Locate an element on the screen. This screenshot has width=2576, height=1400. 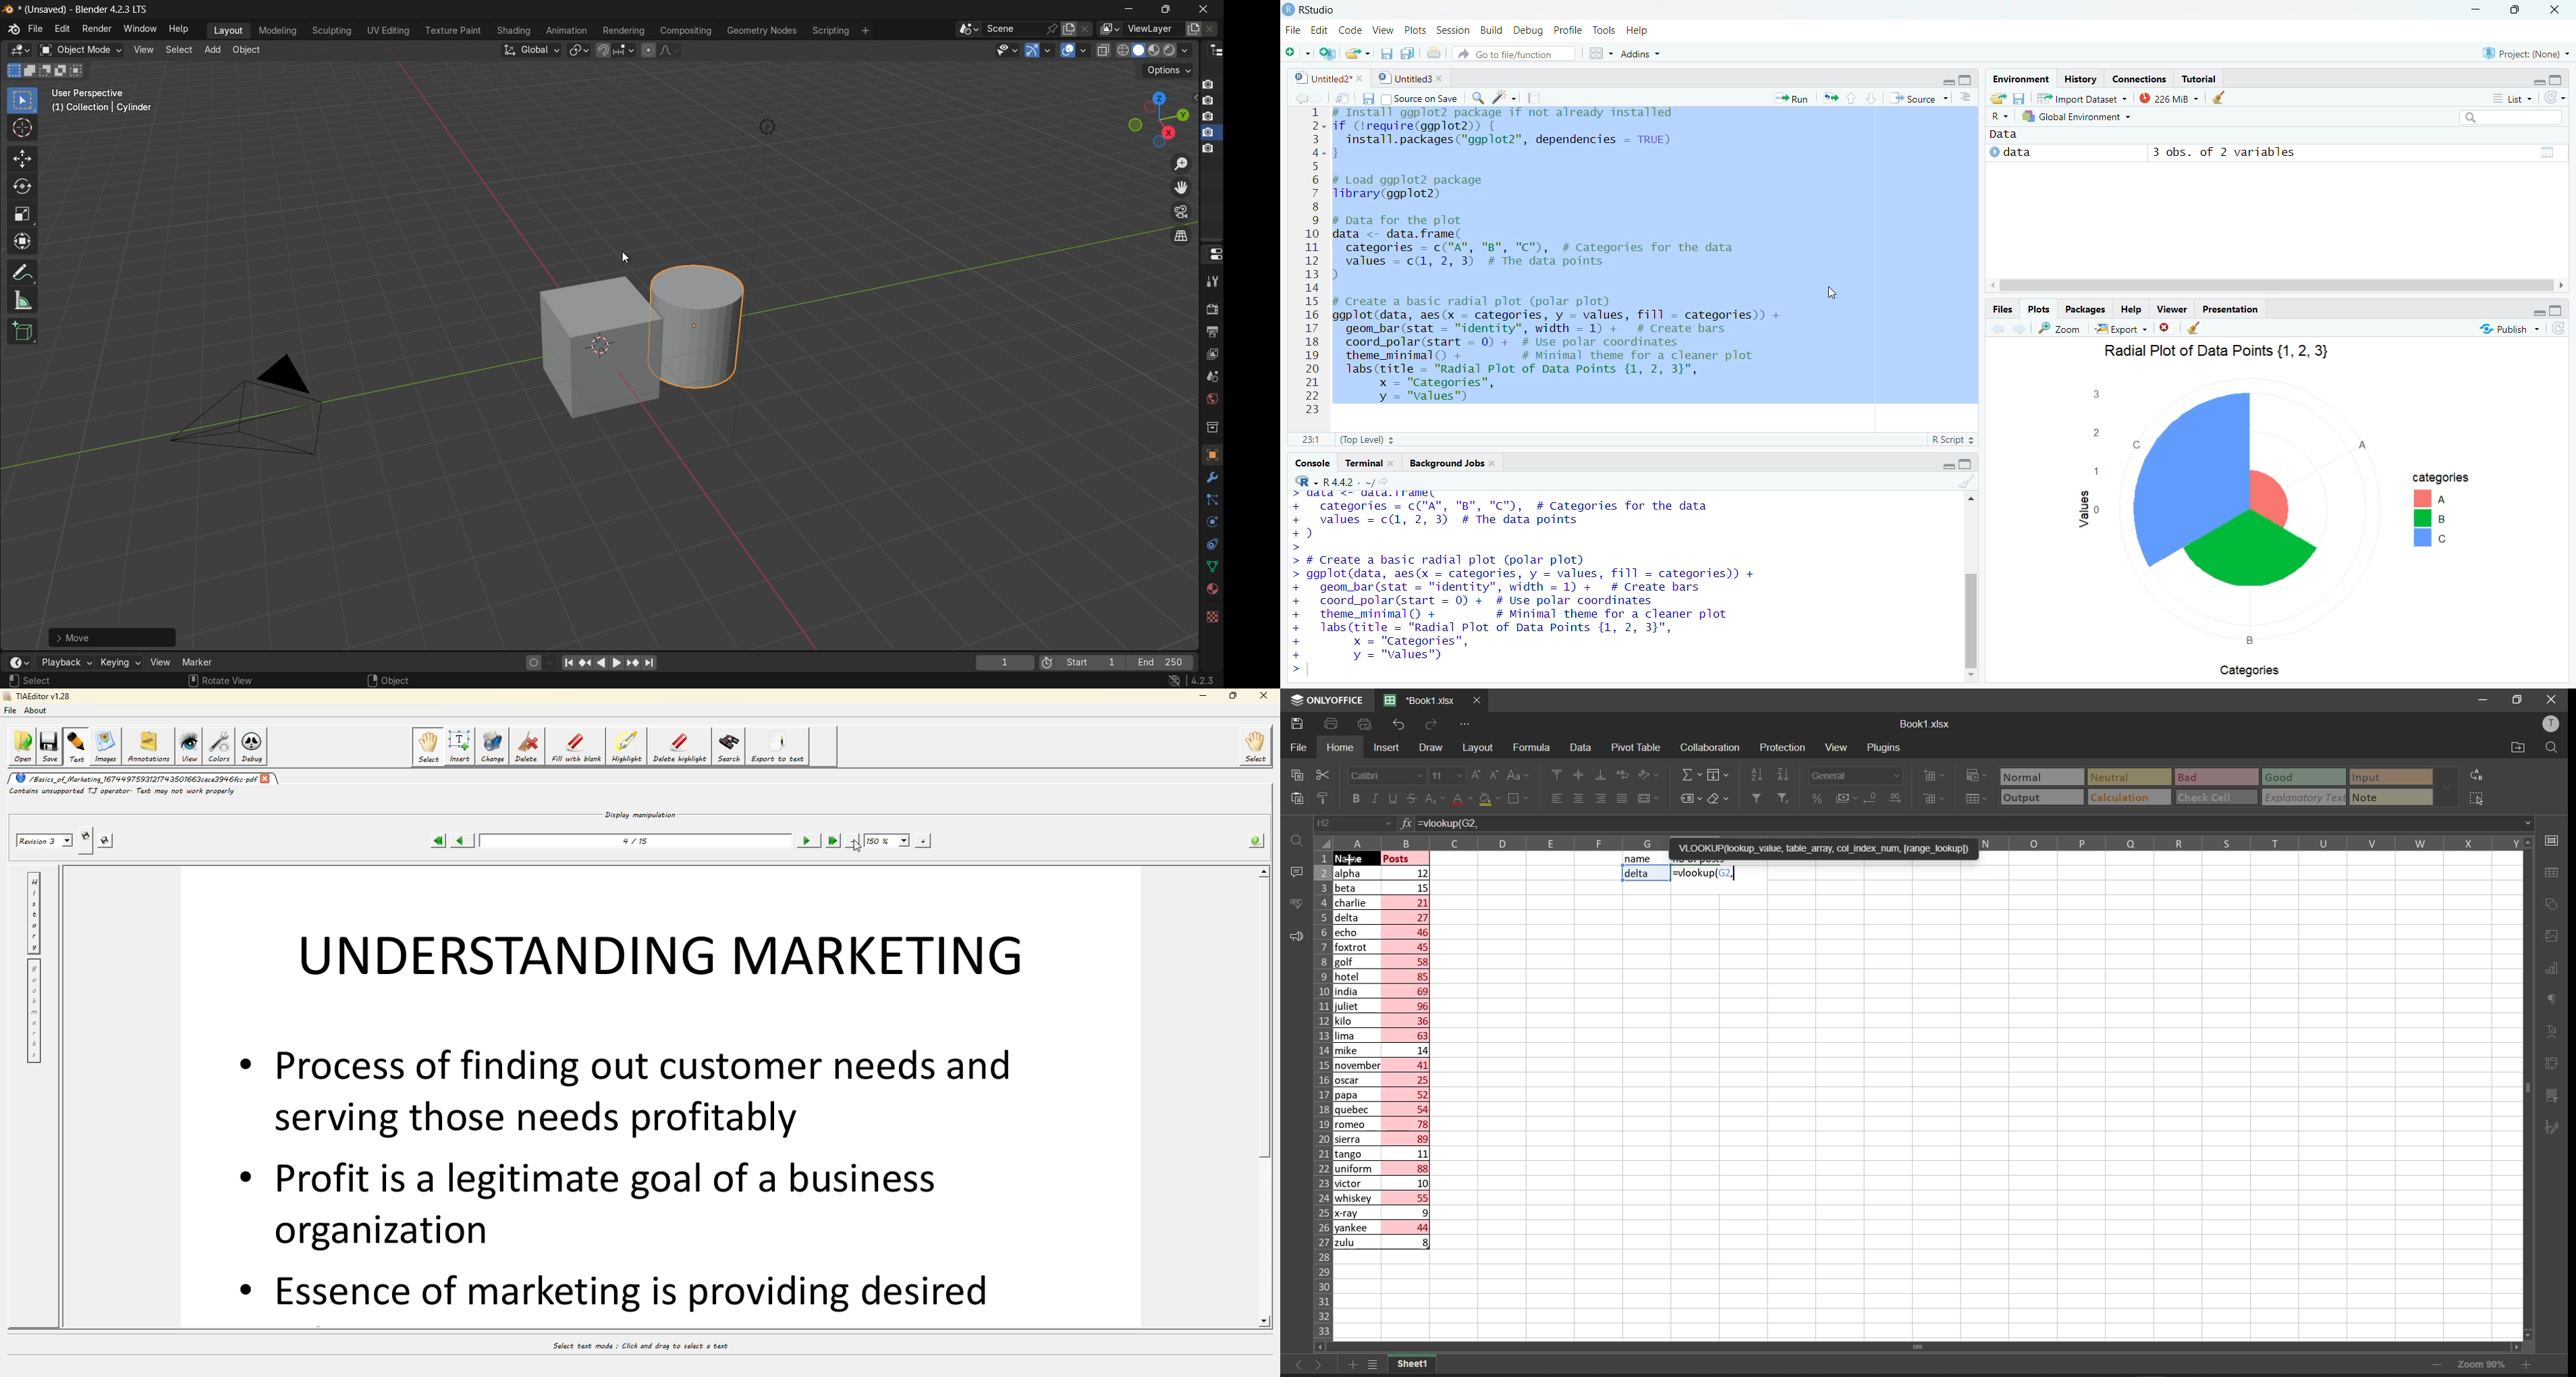
open an exist file is located at coordinates (1359, 53).